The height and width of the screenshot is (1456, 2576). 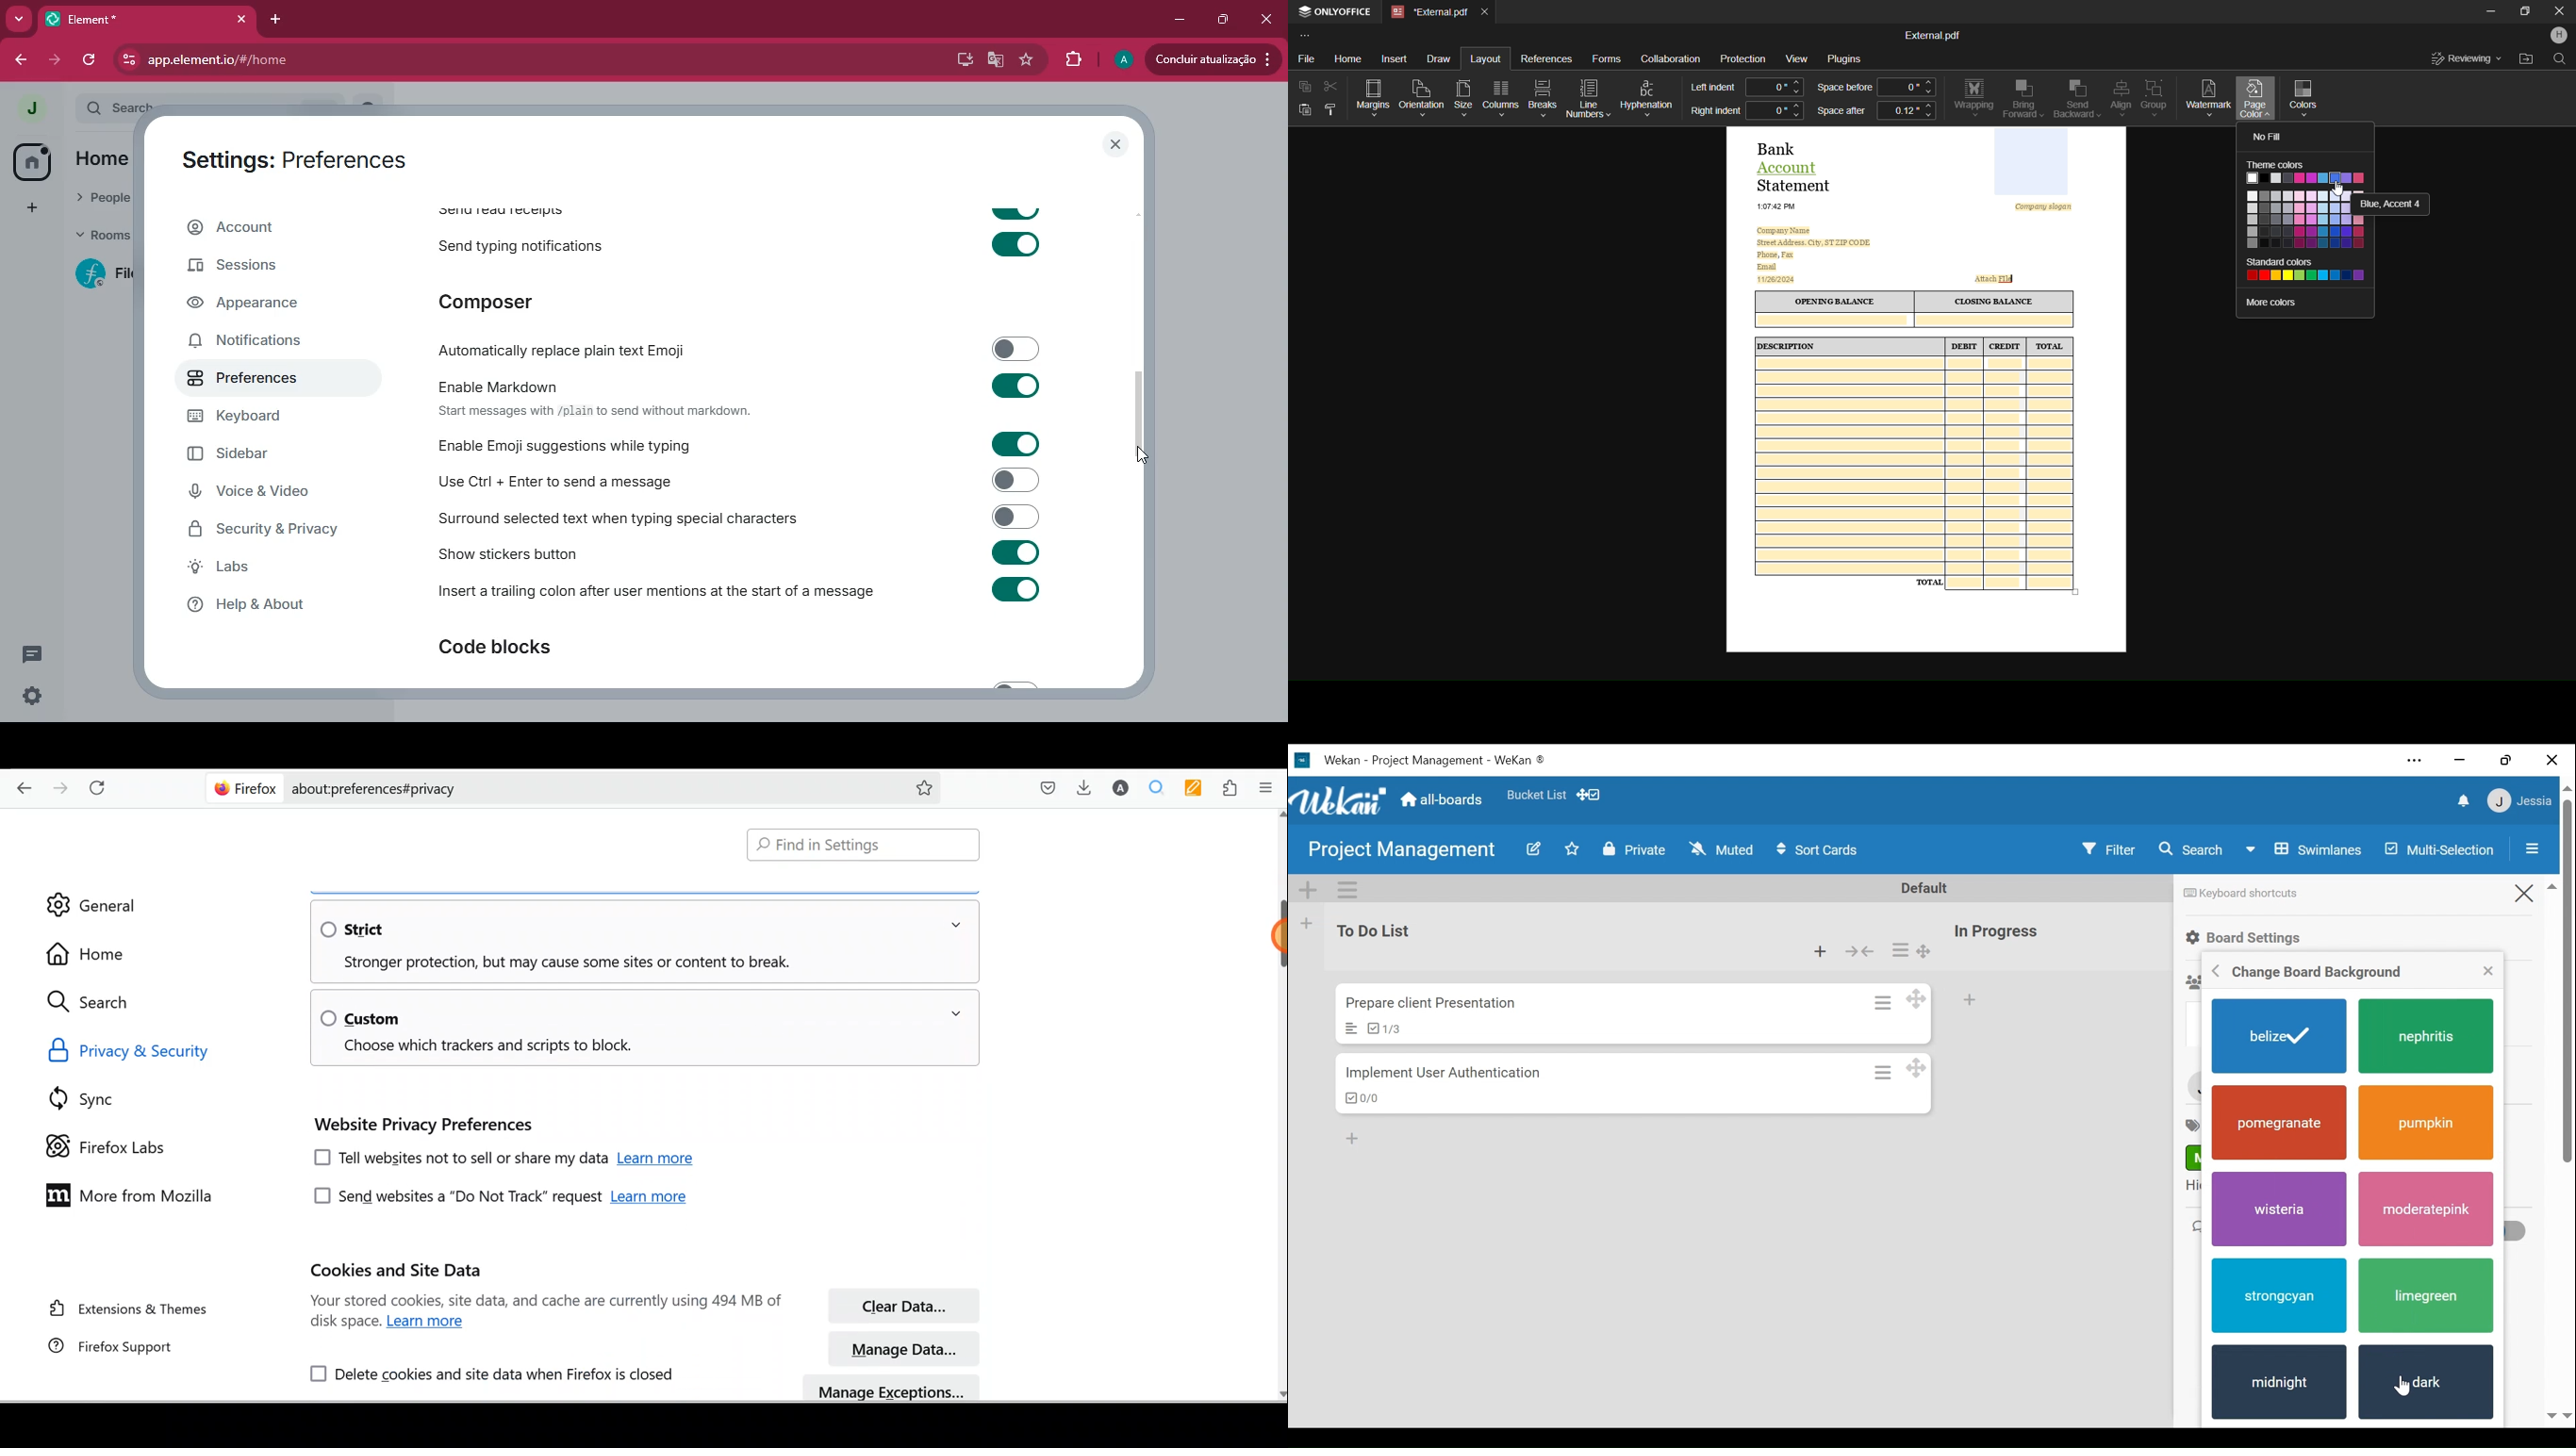 I want to click on Adjust Space Before, so click(x=1905, y=87).